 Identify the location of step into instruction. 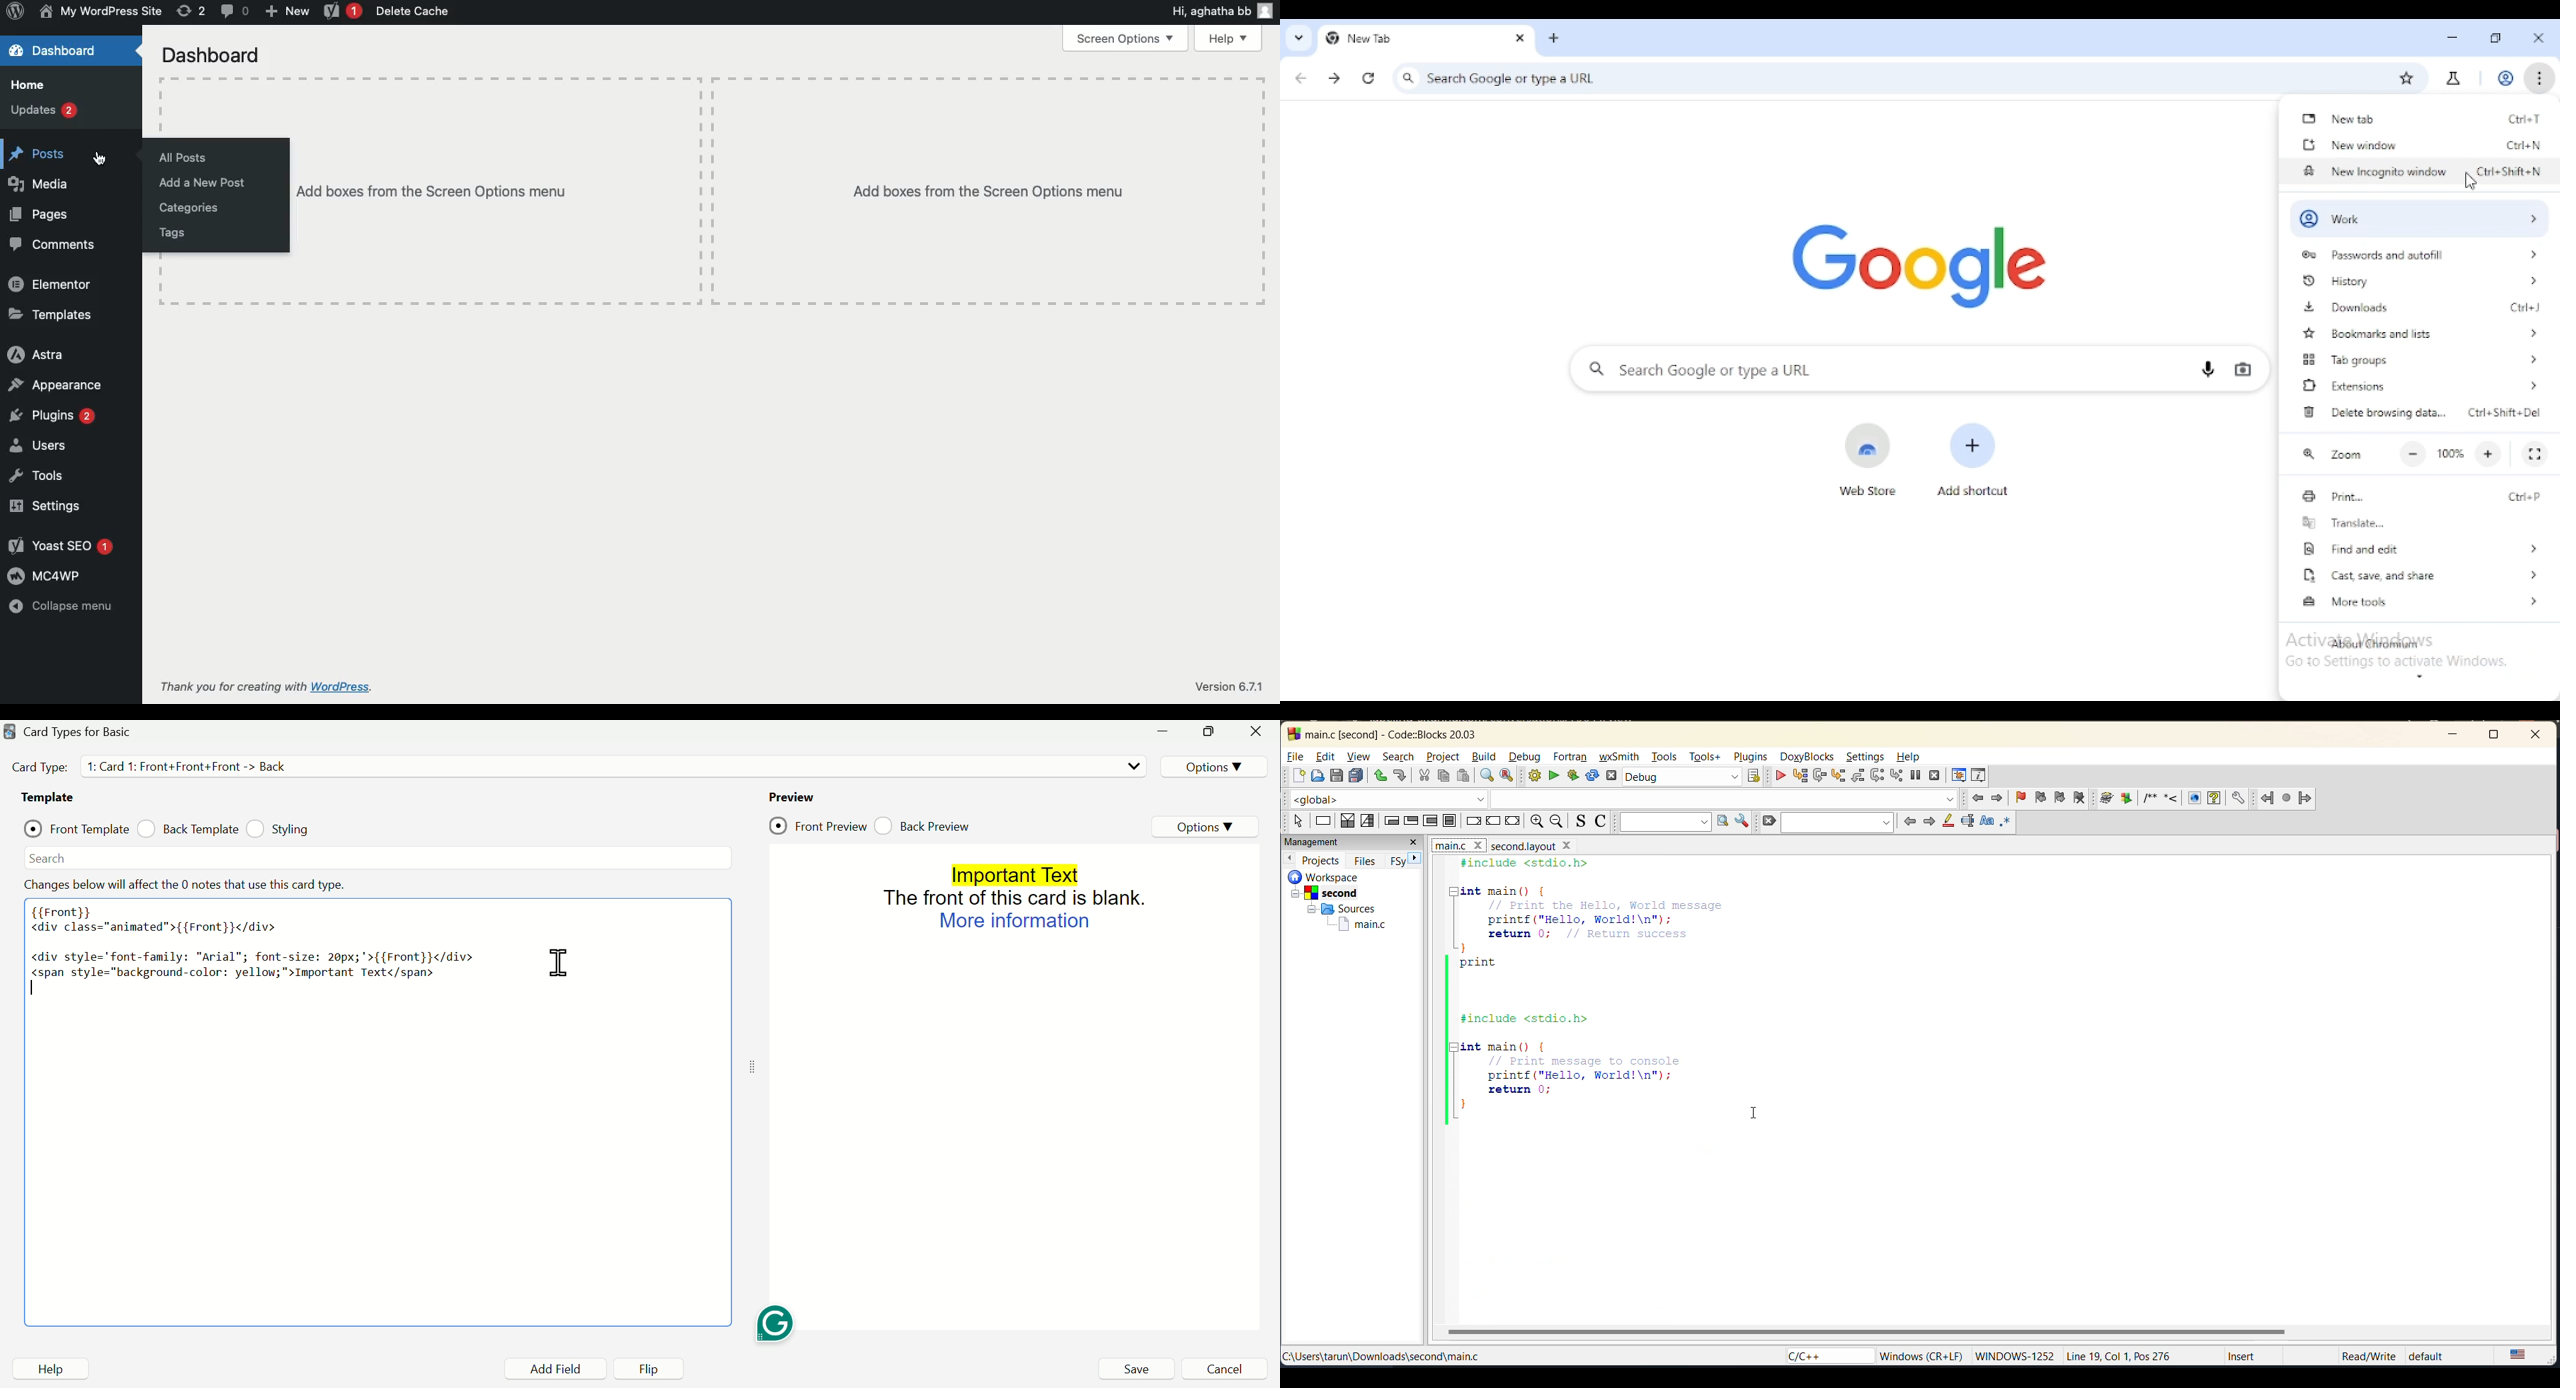
(1897, 777).